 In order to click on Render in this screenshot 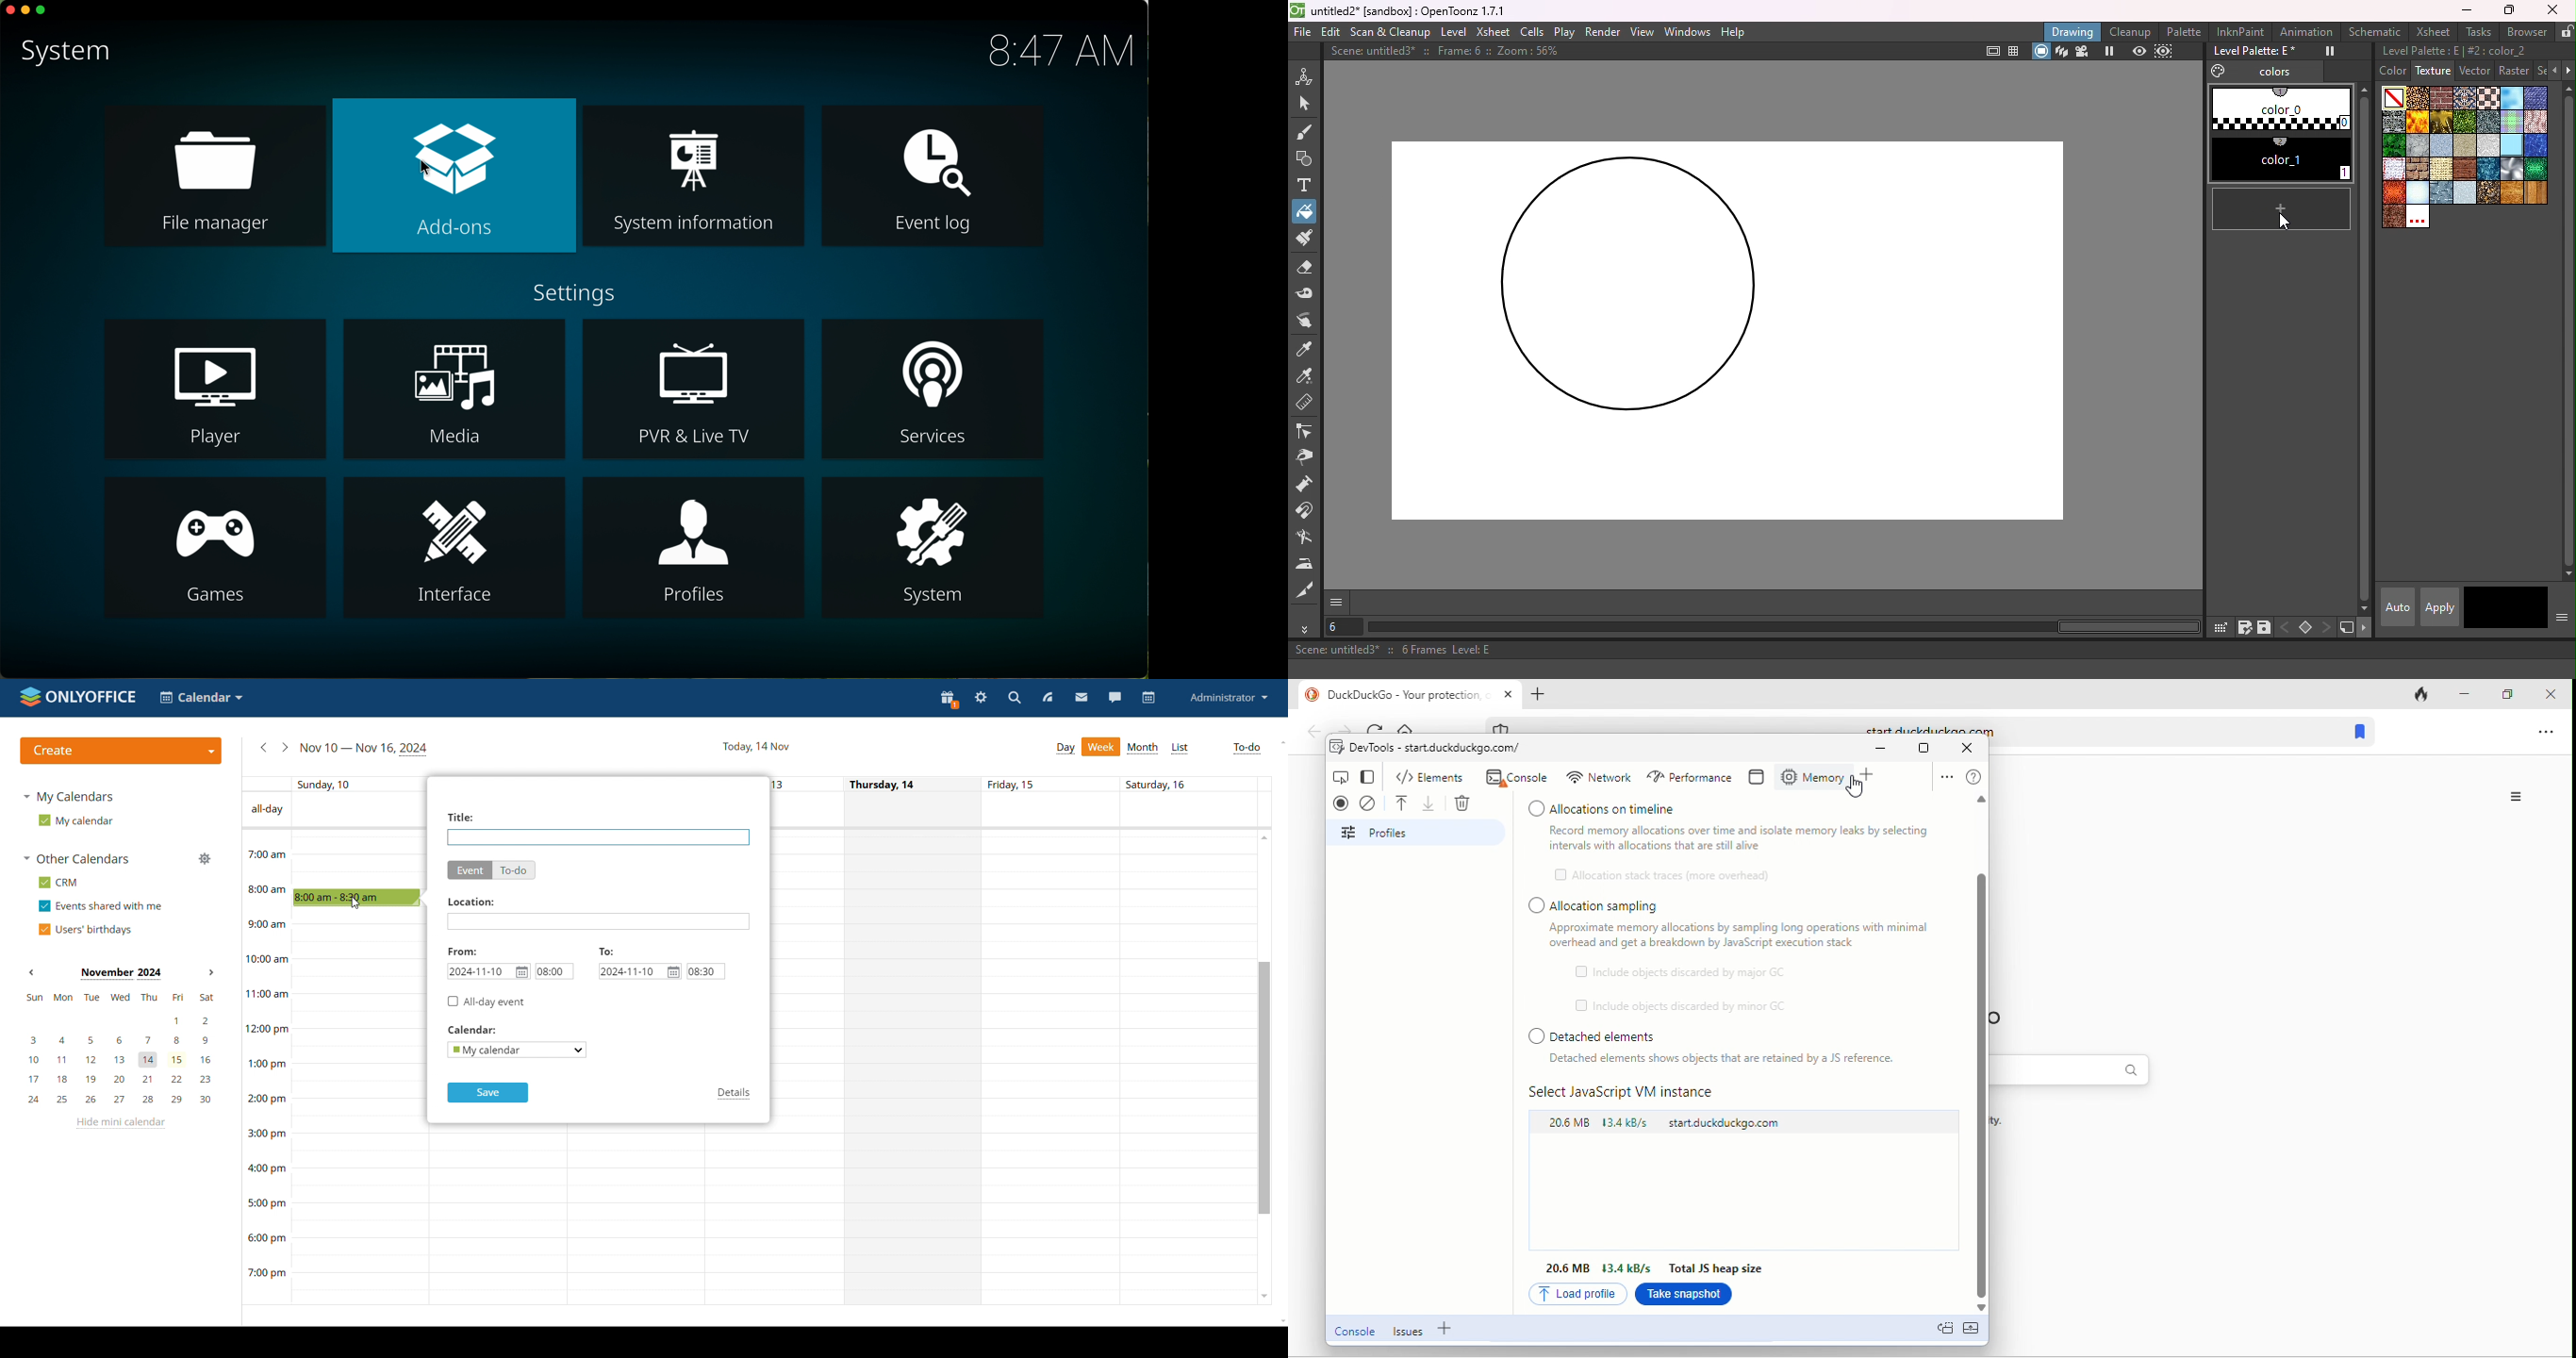, I will do `click(1605, 32)`.